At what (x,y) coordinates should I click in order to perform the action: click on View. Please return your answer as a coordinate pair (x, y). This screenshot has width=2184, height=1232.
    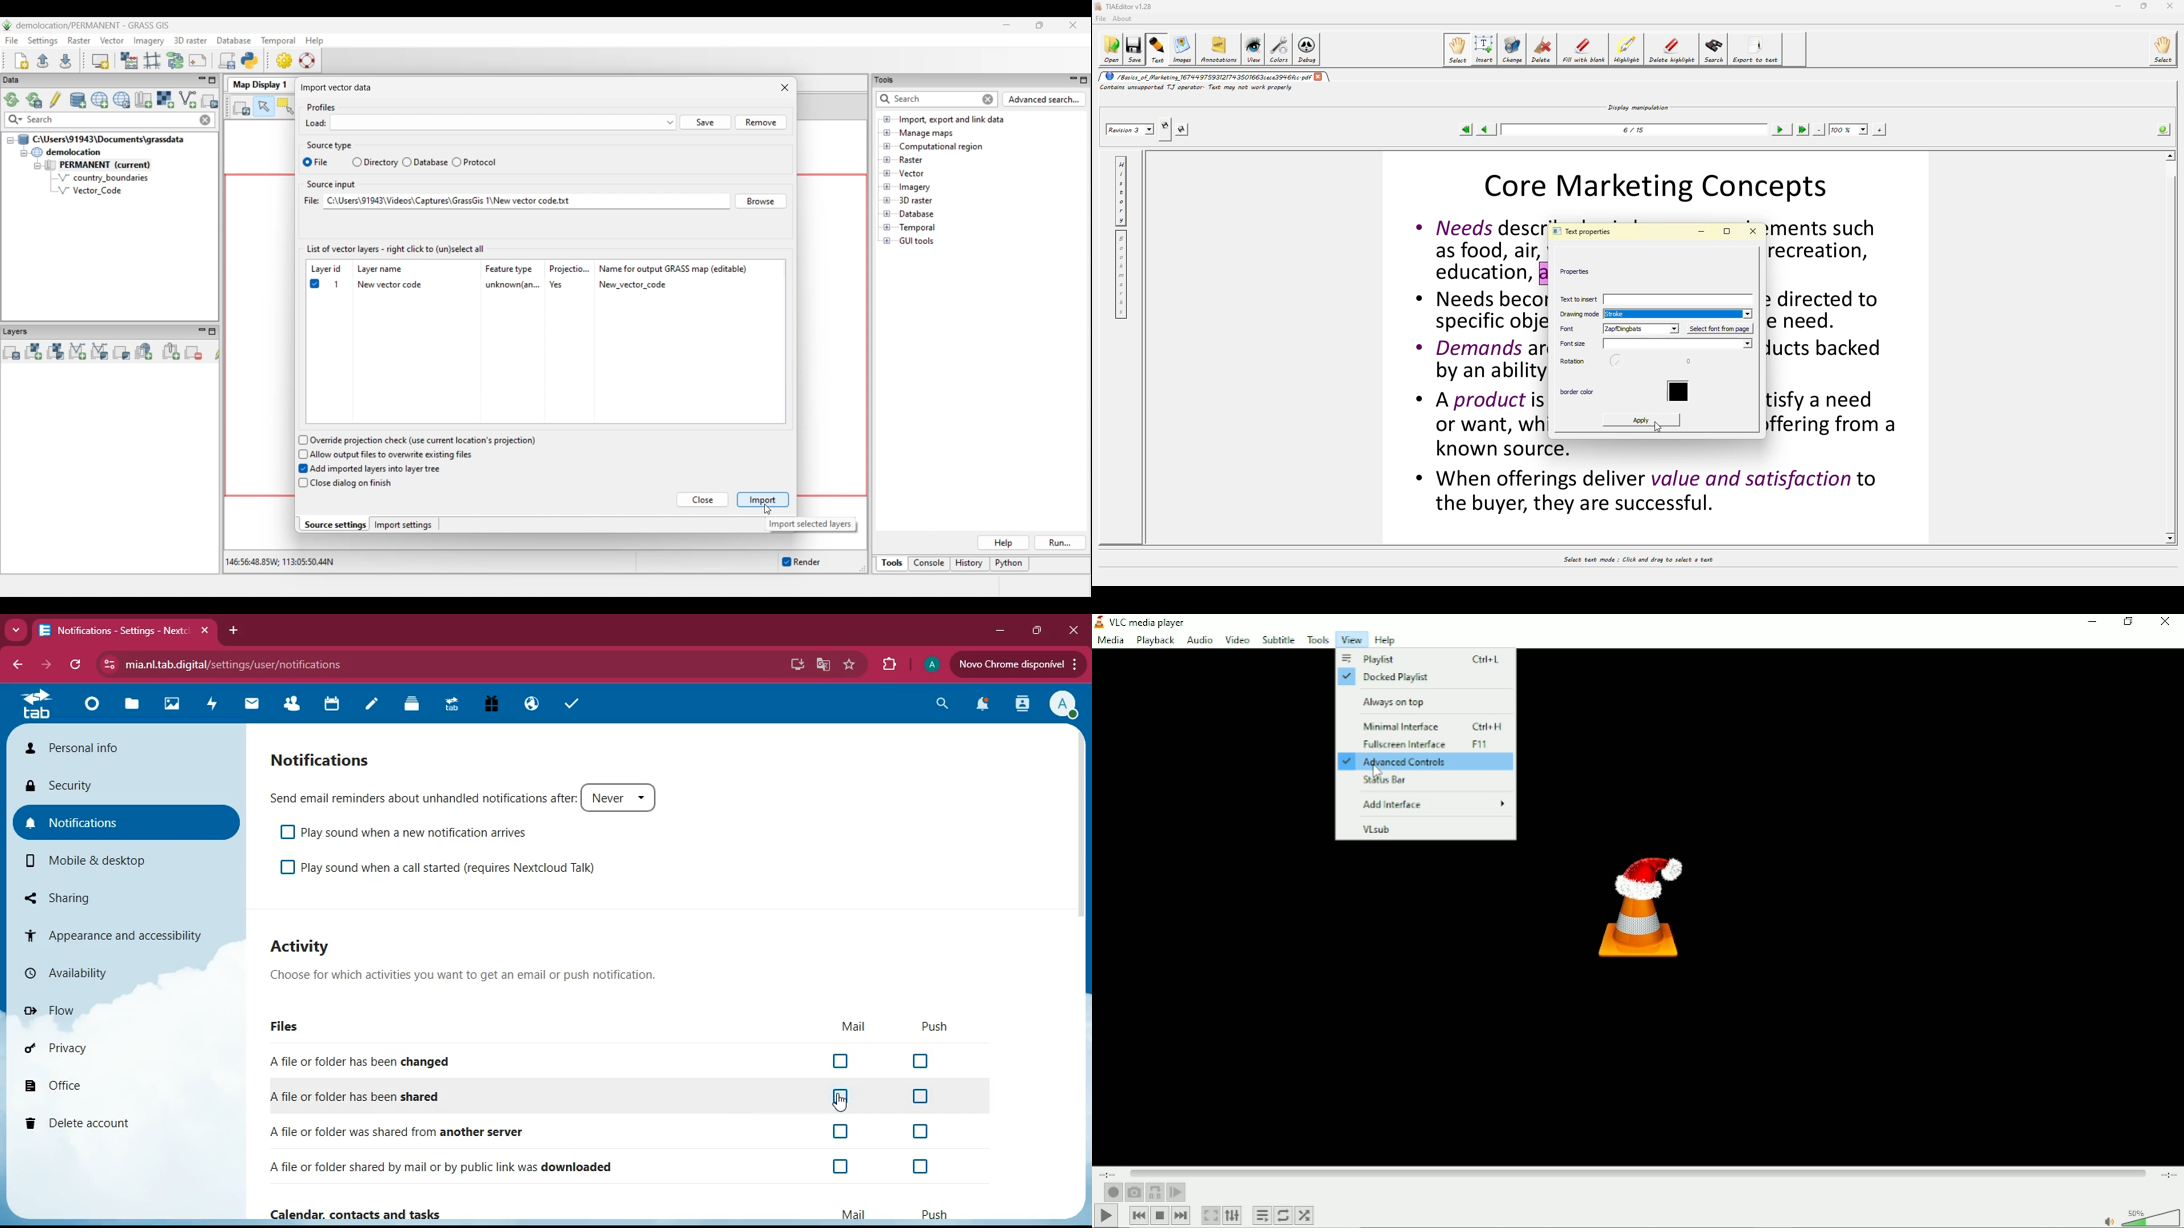
    Looking at the image, I should click on (1351, 639).